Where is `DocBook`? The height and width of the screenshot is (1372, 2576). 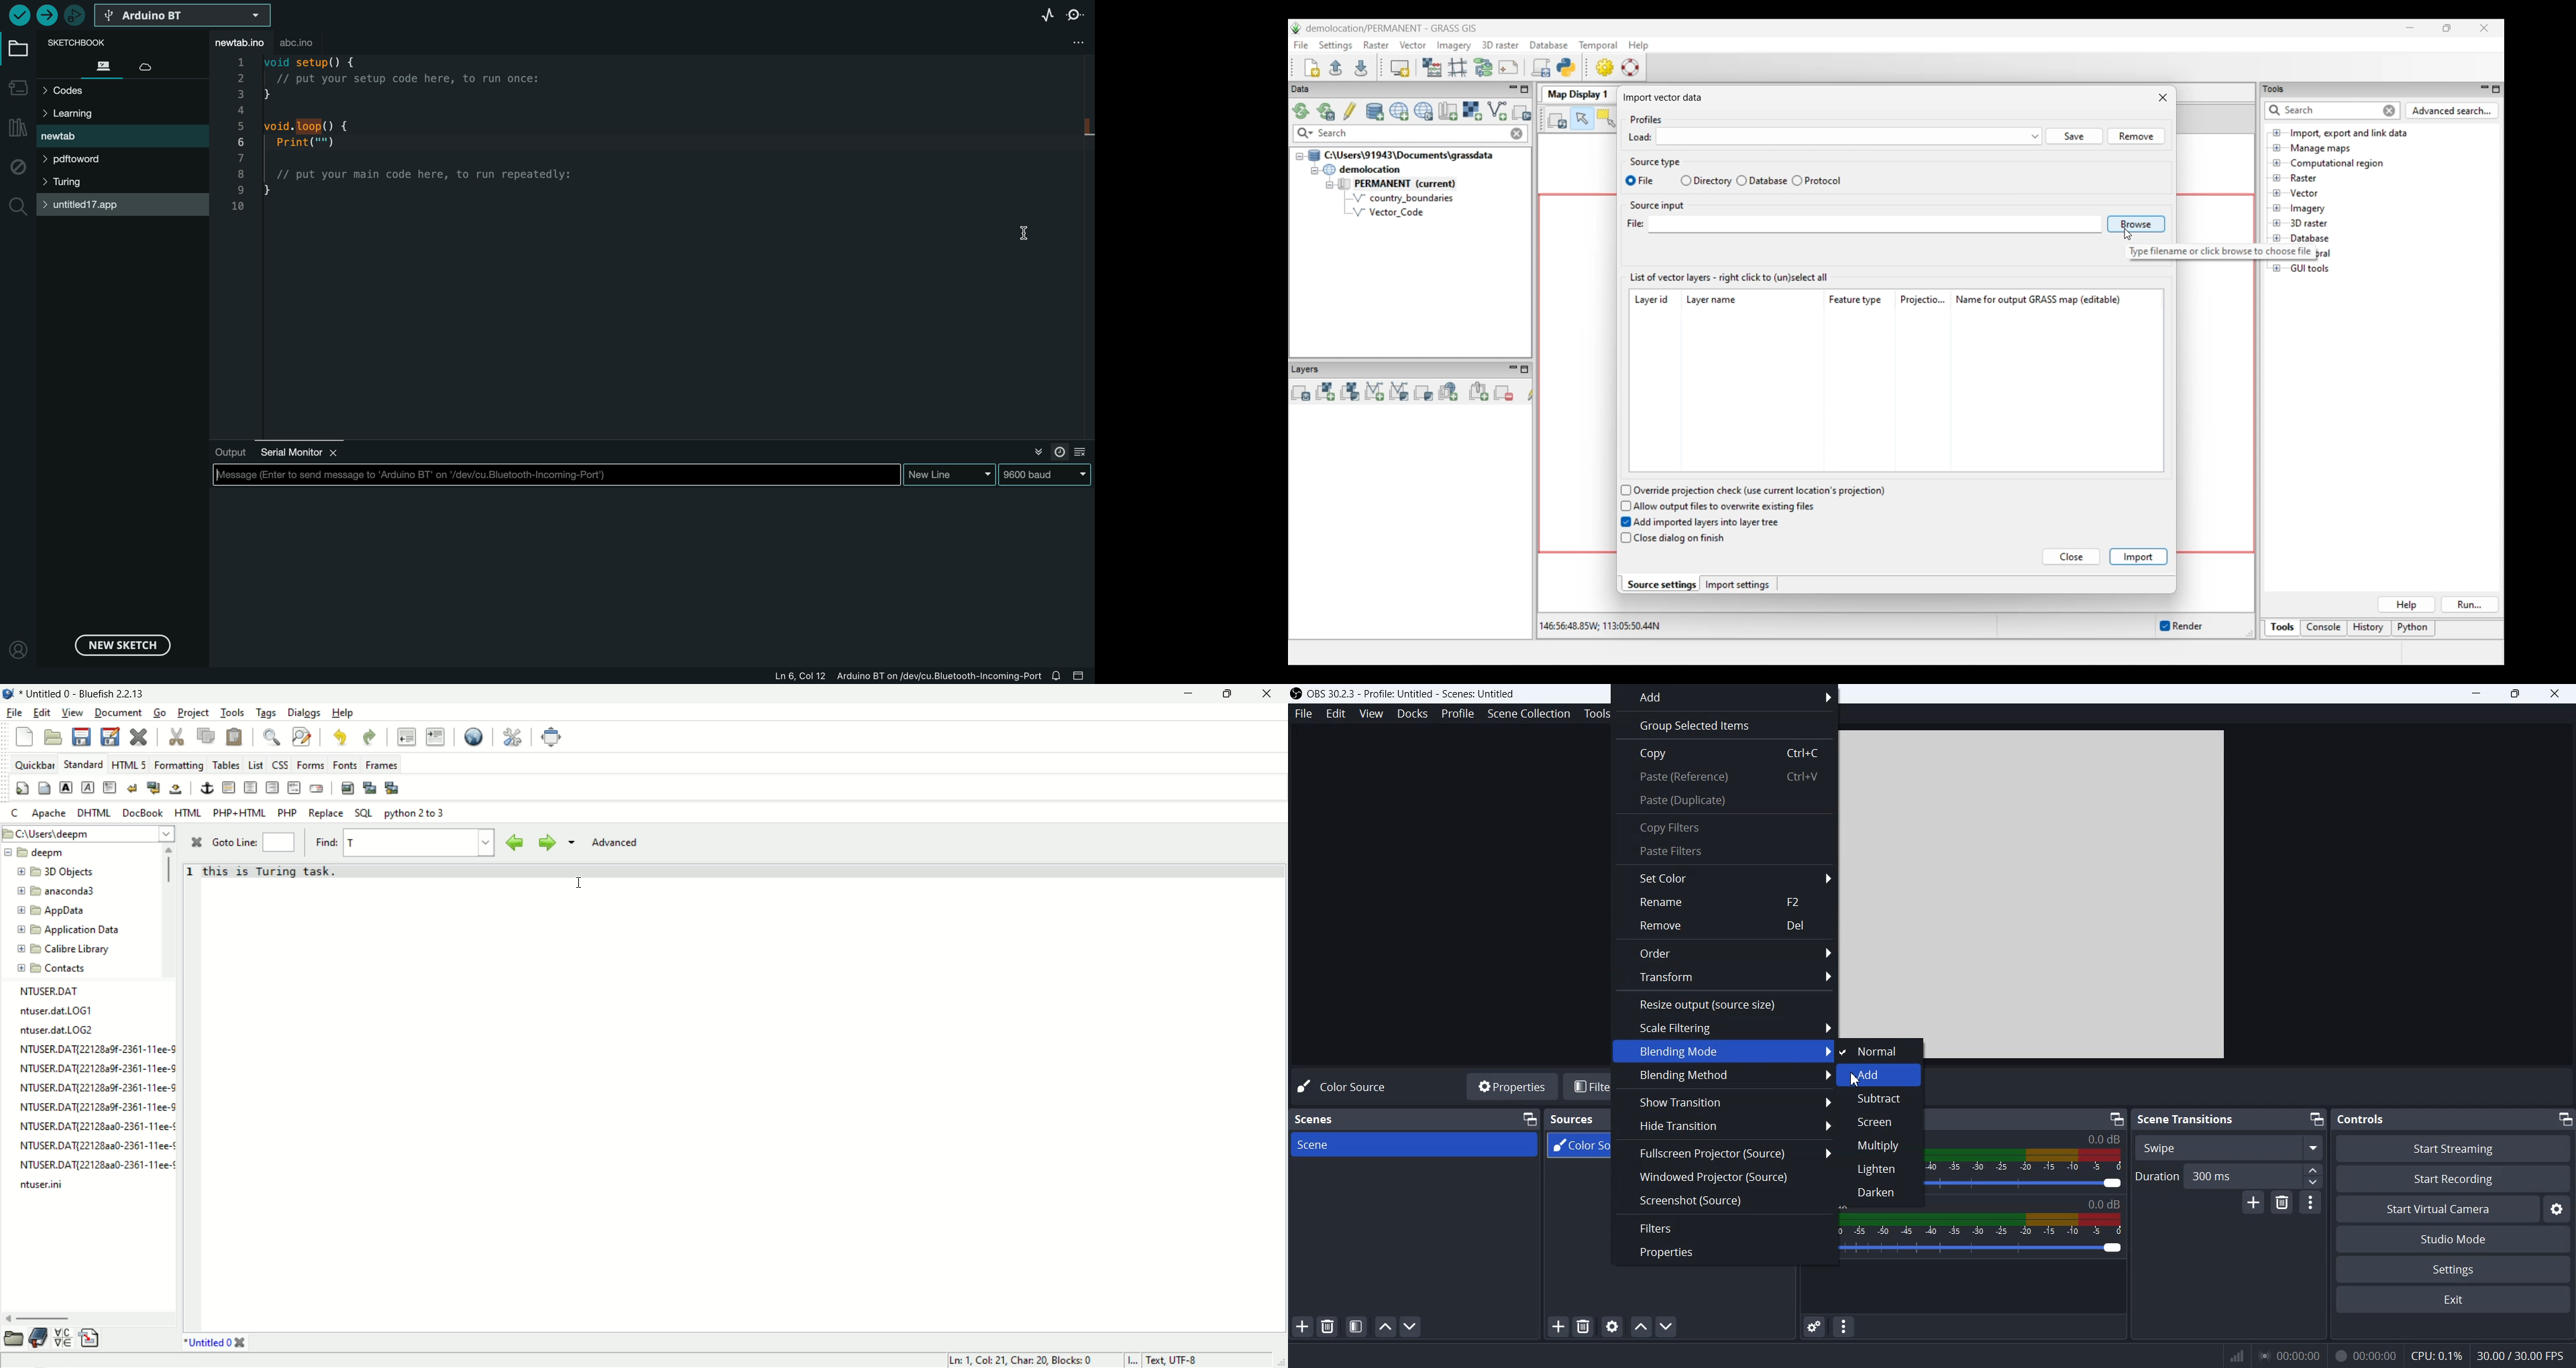
DocBook is located at coordinates (142, 813).